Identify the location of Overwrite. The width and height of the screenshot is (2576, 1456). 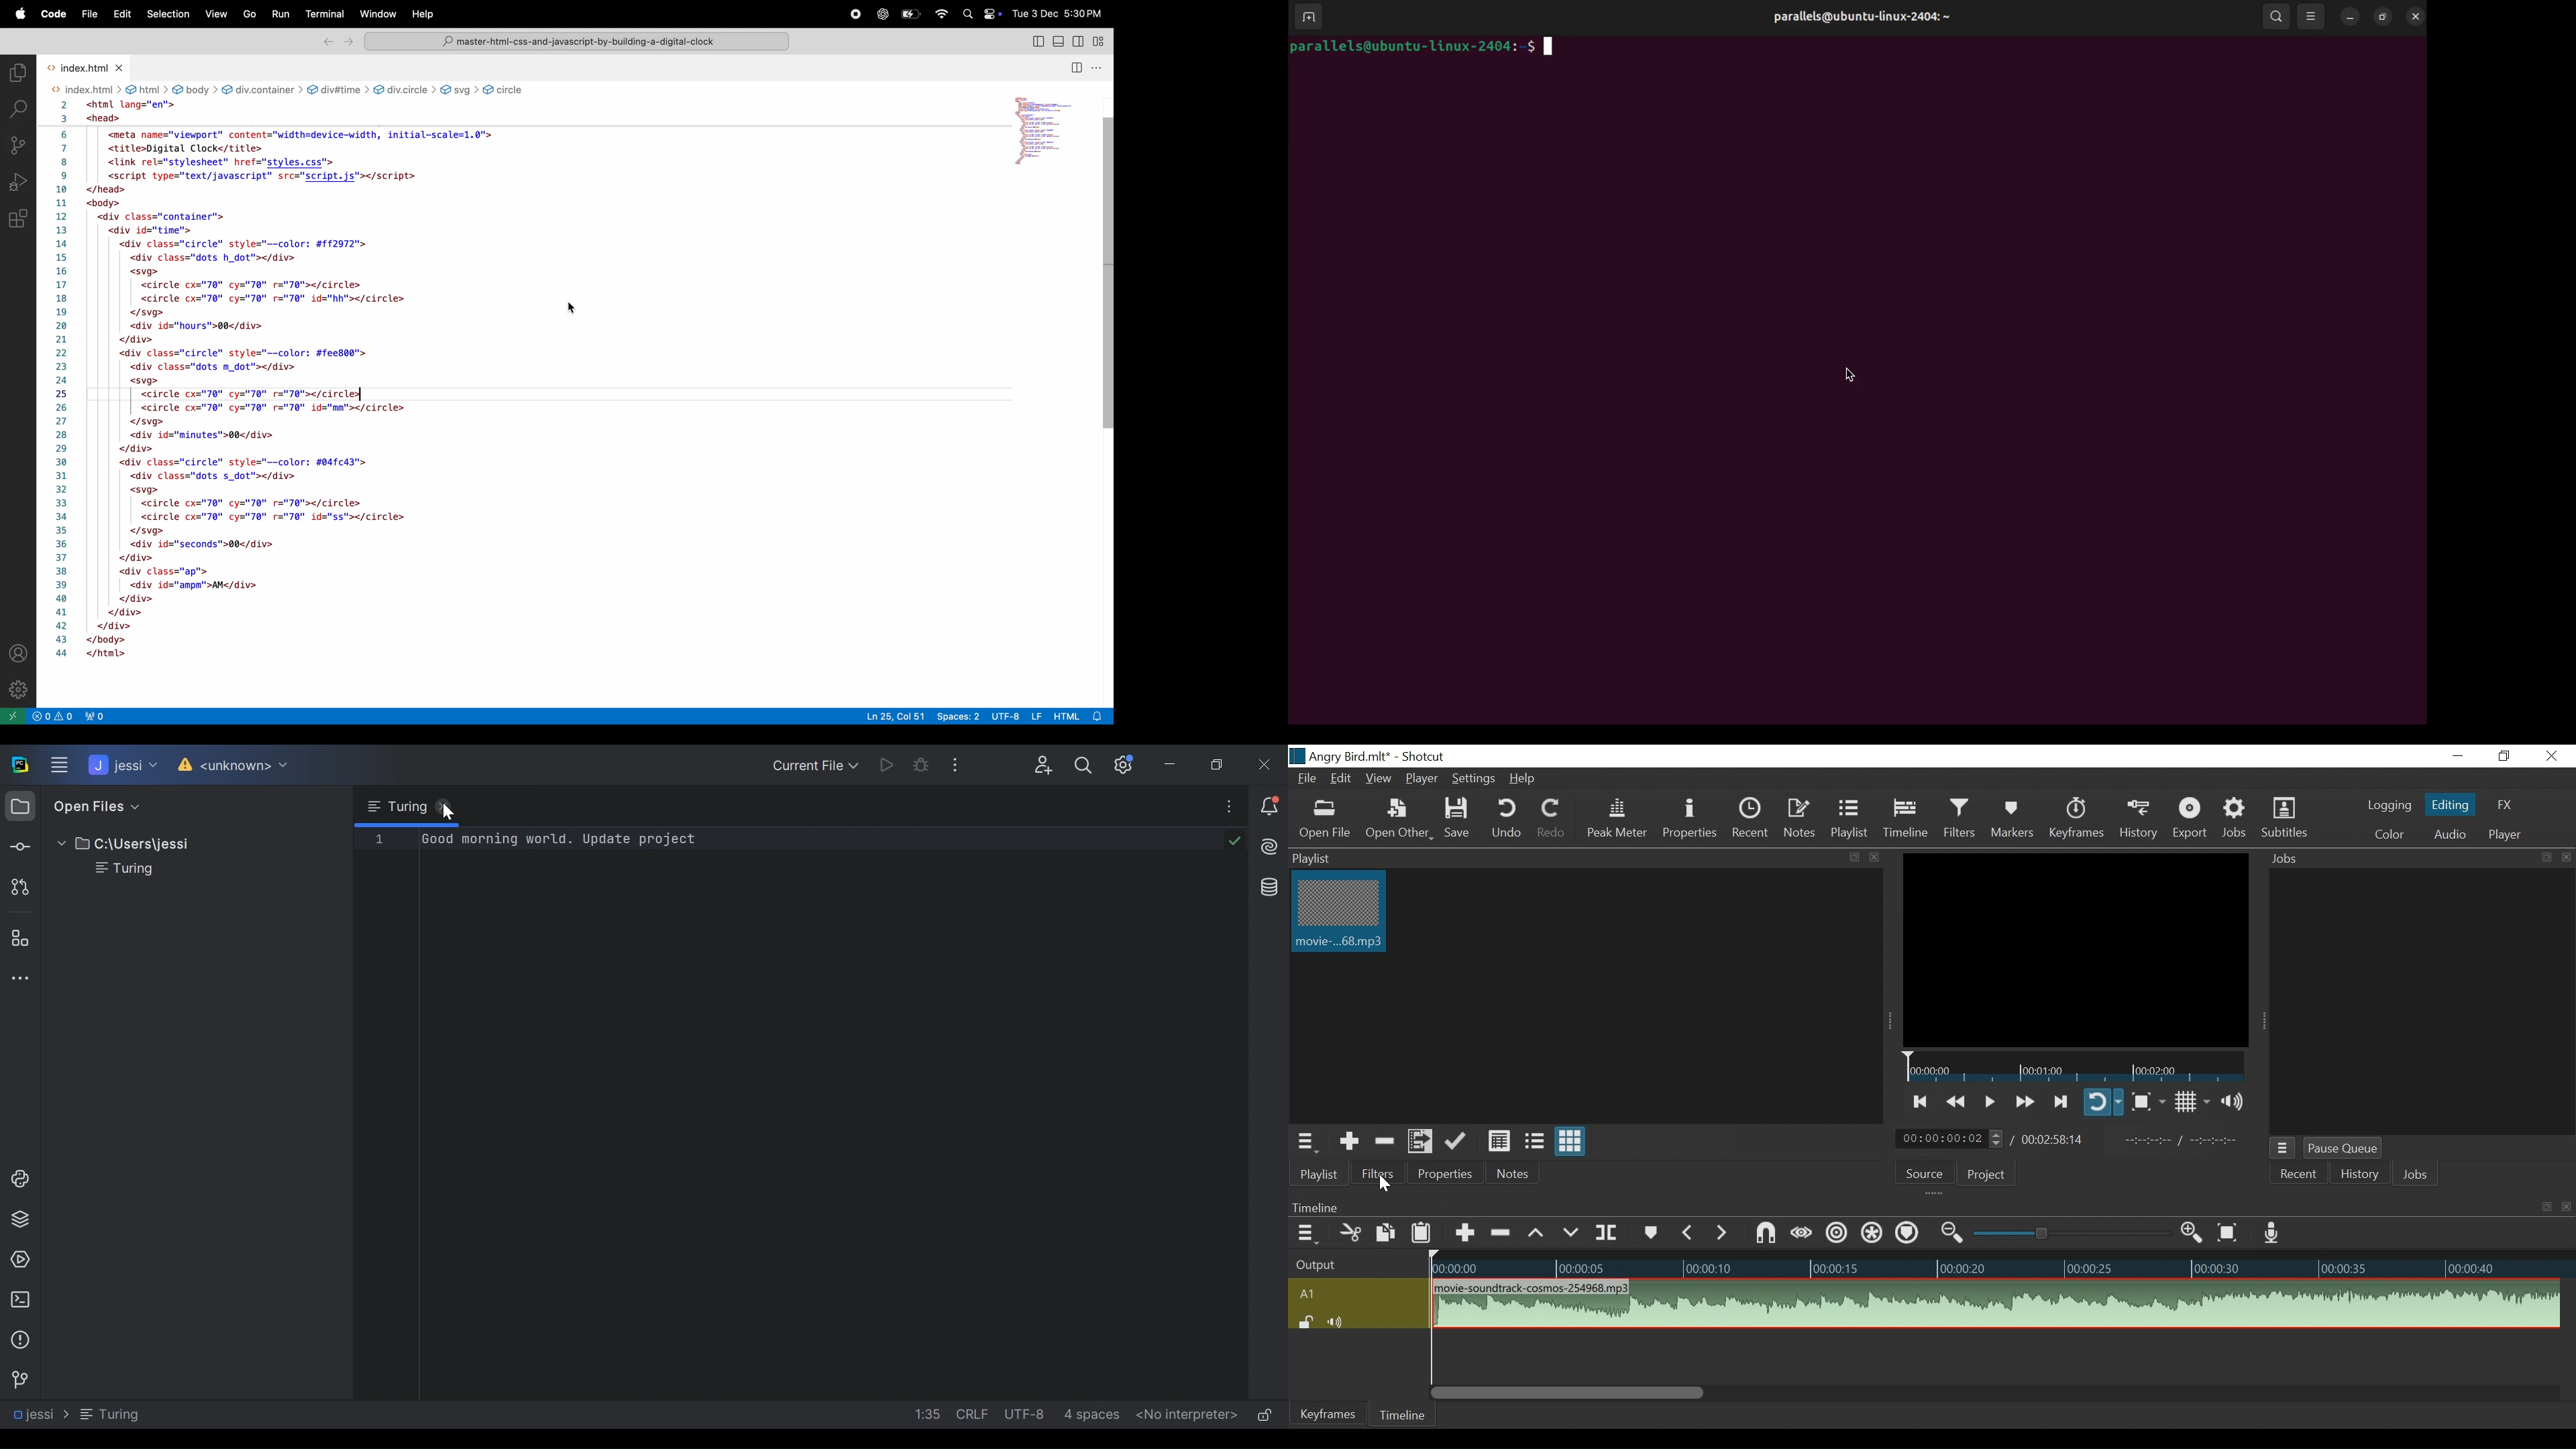
(1572, 1232).